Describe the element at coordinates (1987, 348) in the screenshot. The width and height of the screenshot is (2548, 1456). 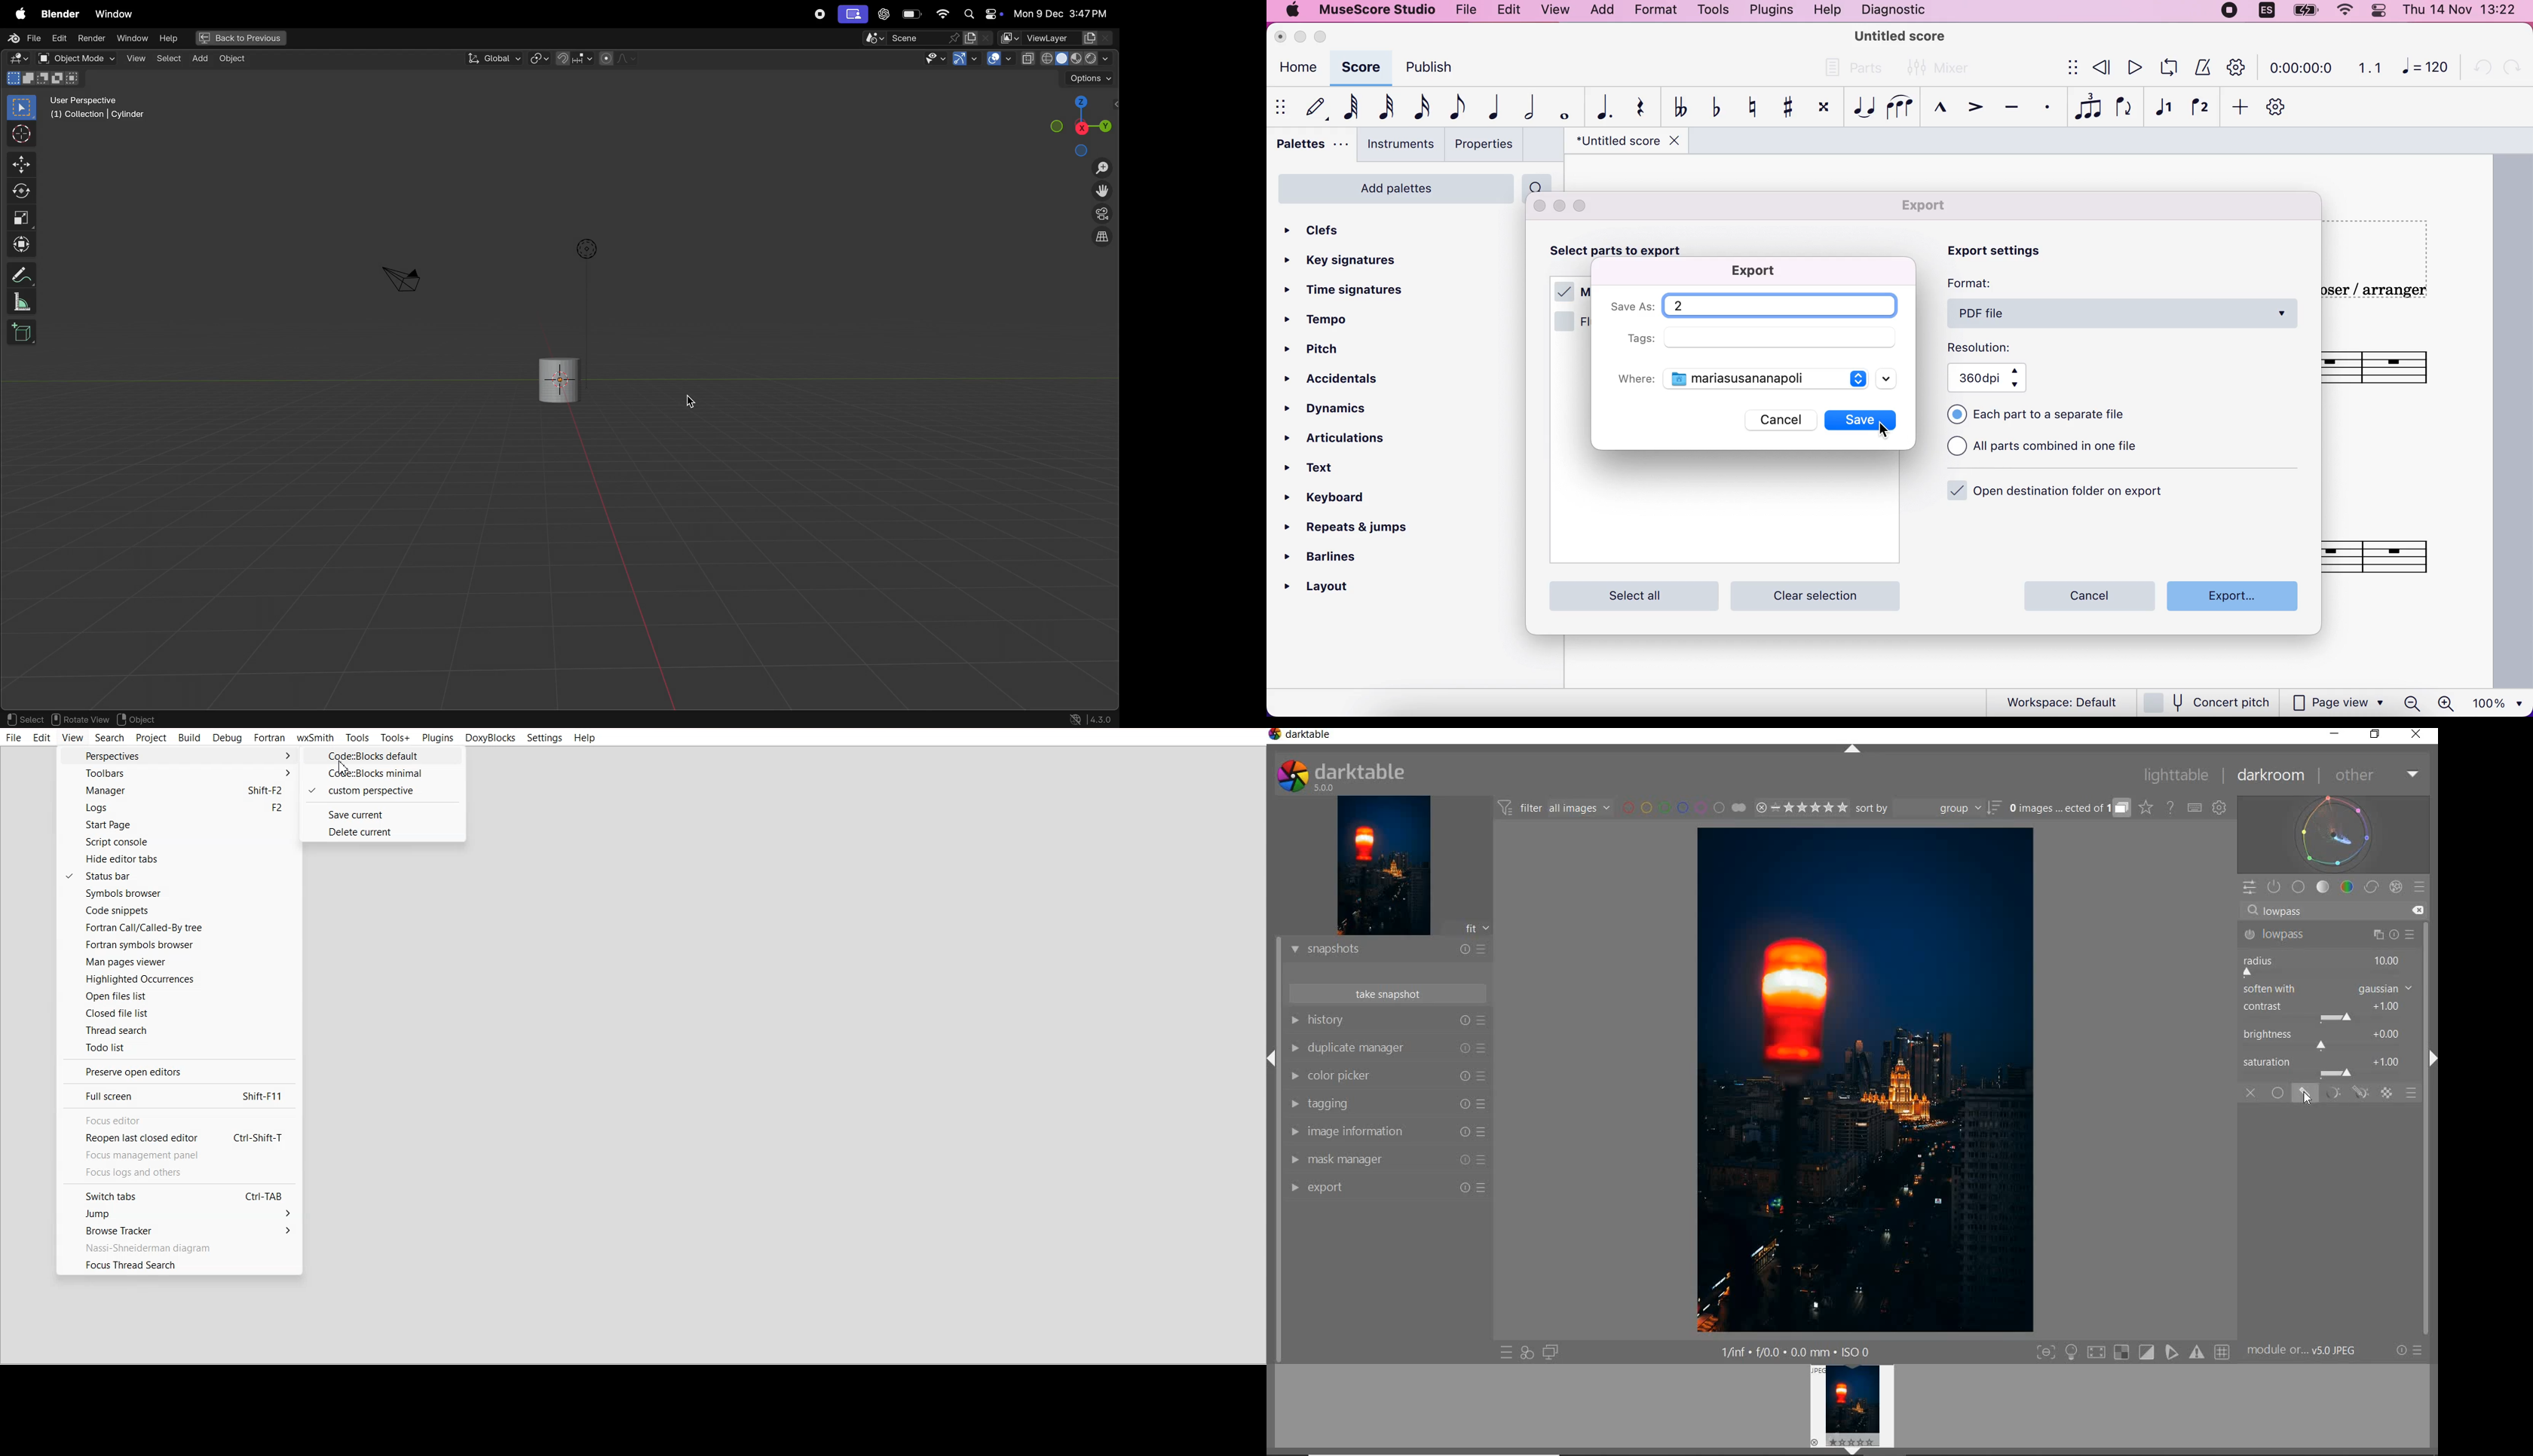
I see `resolution` at that location.